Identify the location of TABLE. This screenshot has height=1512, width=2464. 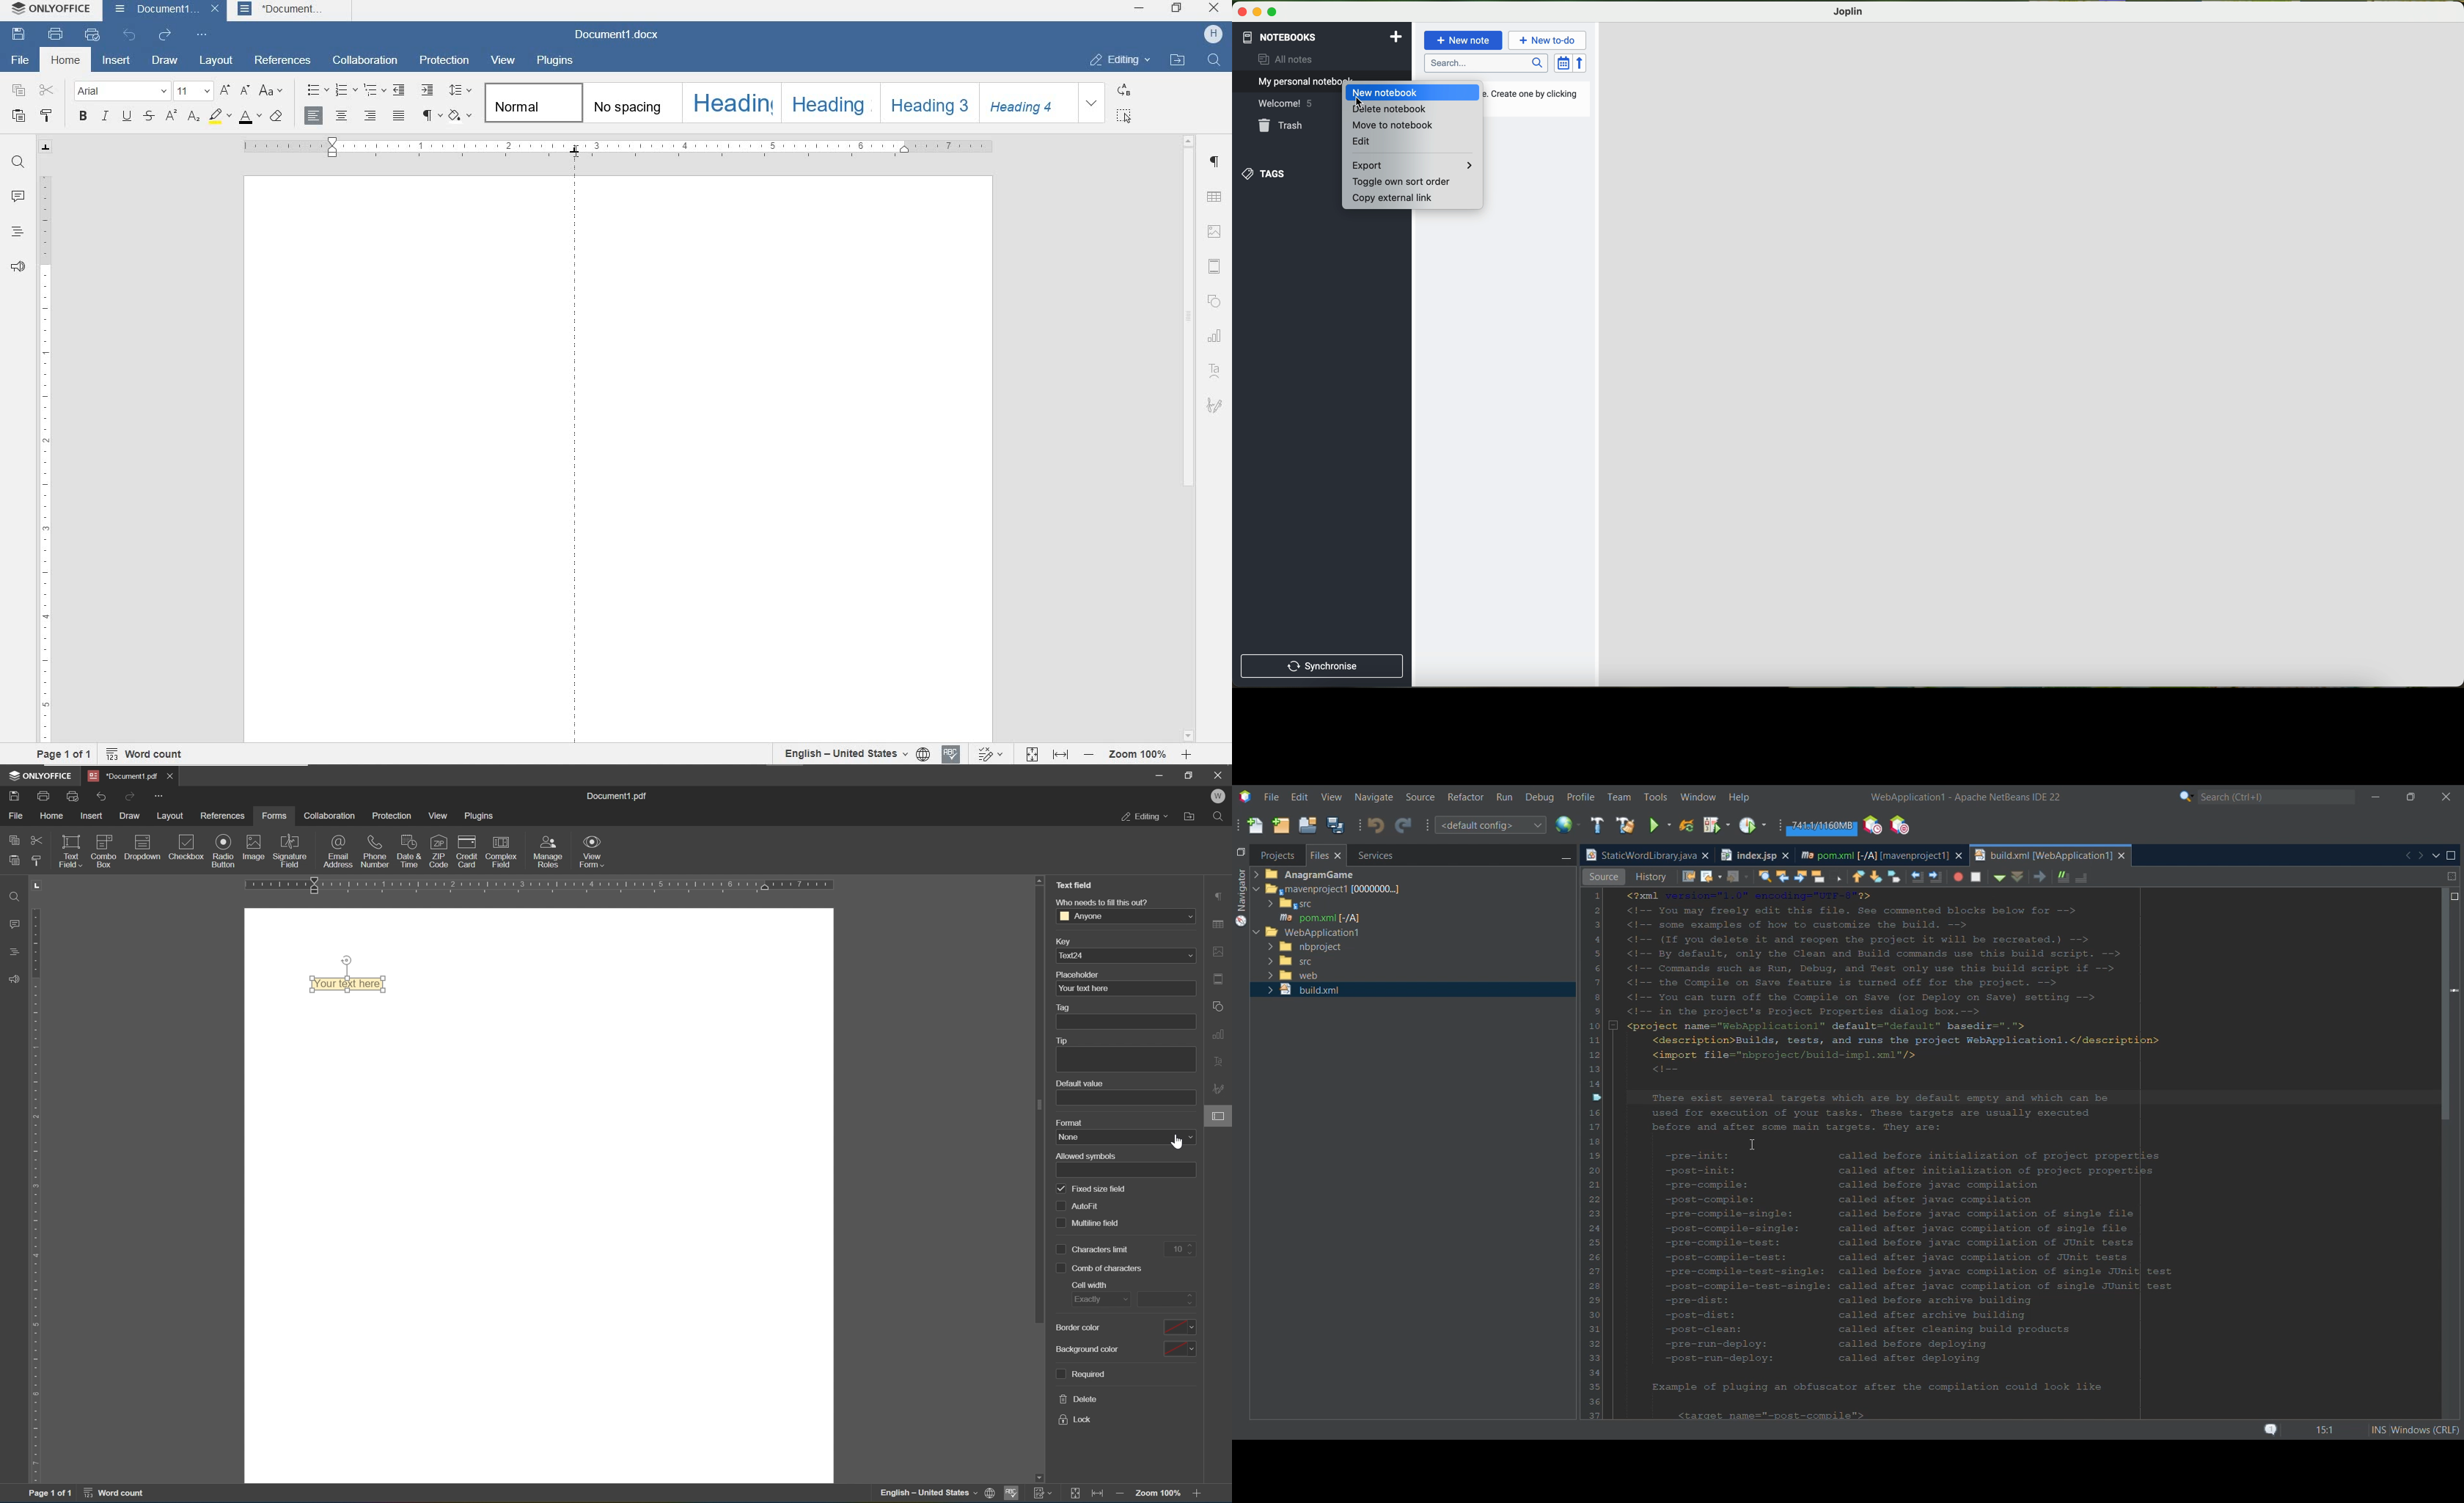
(1214, 197).